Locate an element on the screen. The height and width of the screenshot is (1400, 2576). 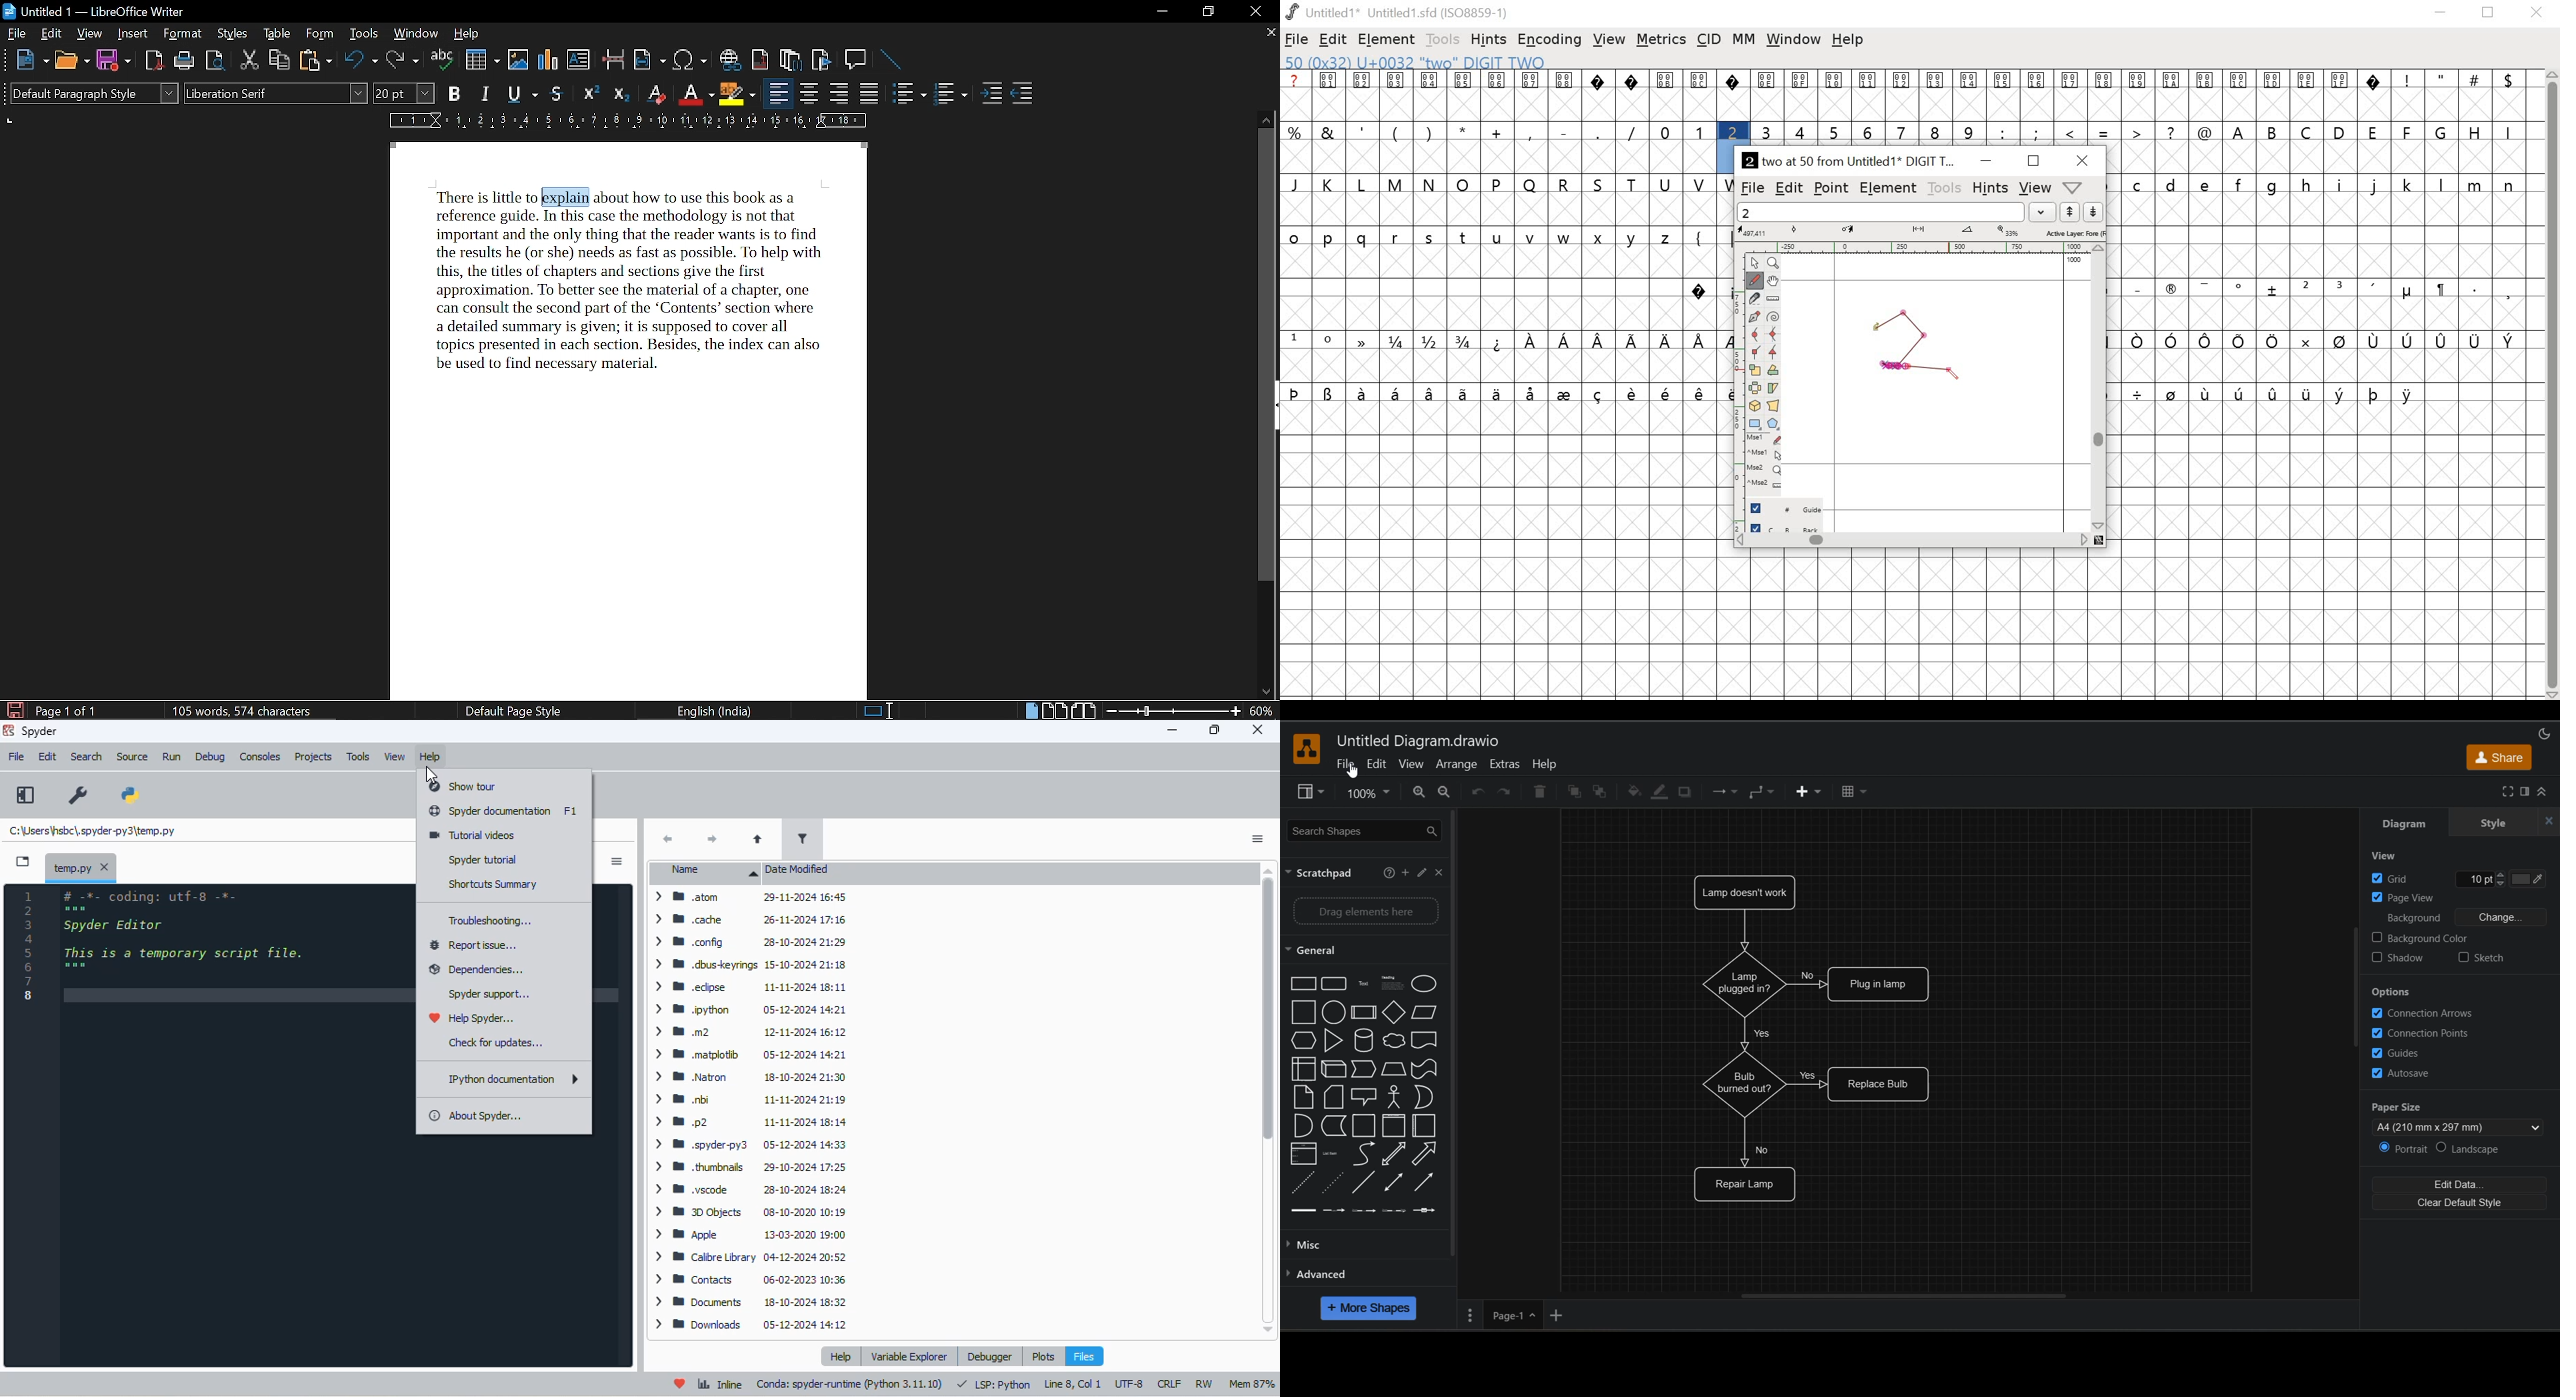
polygon/star is located at coordinates (1775, 425).